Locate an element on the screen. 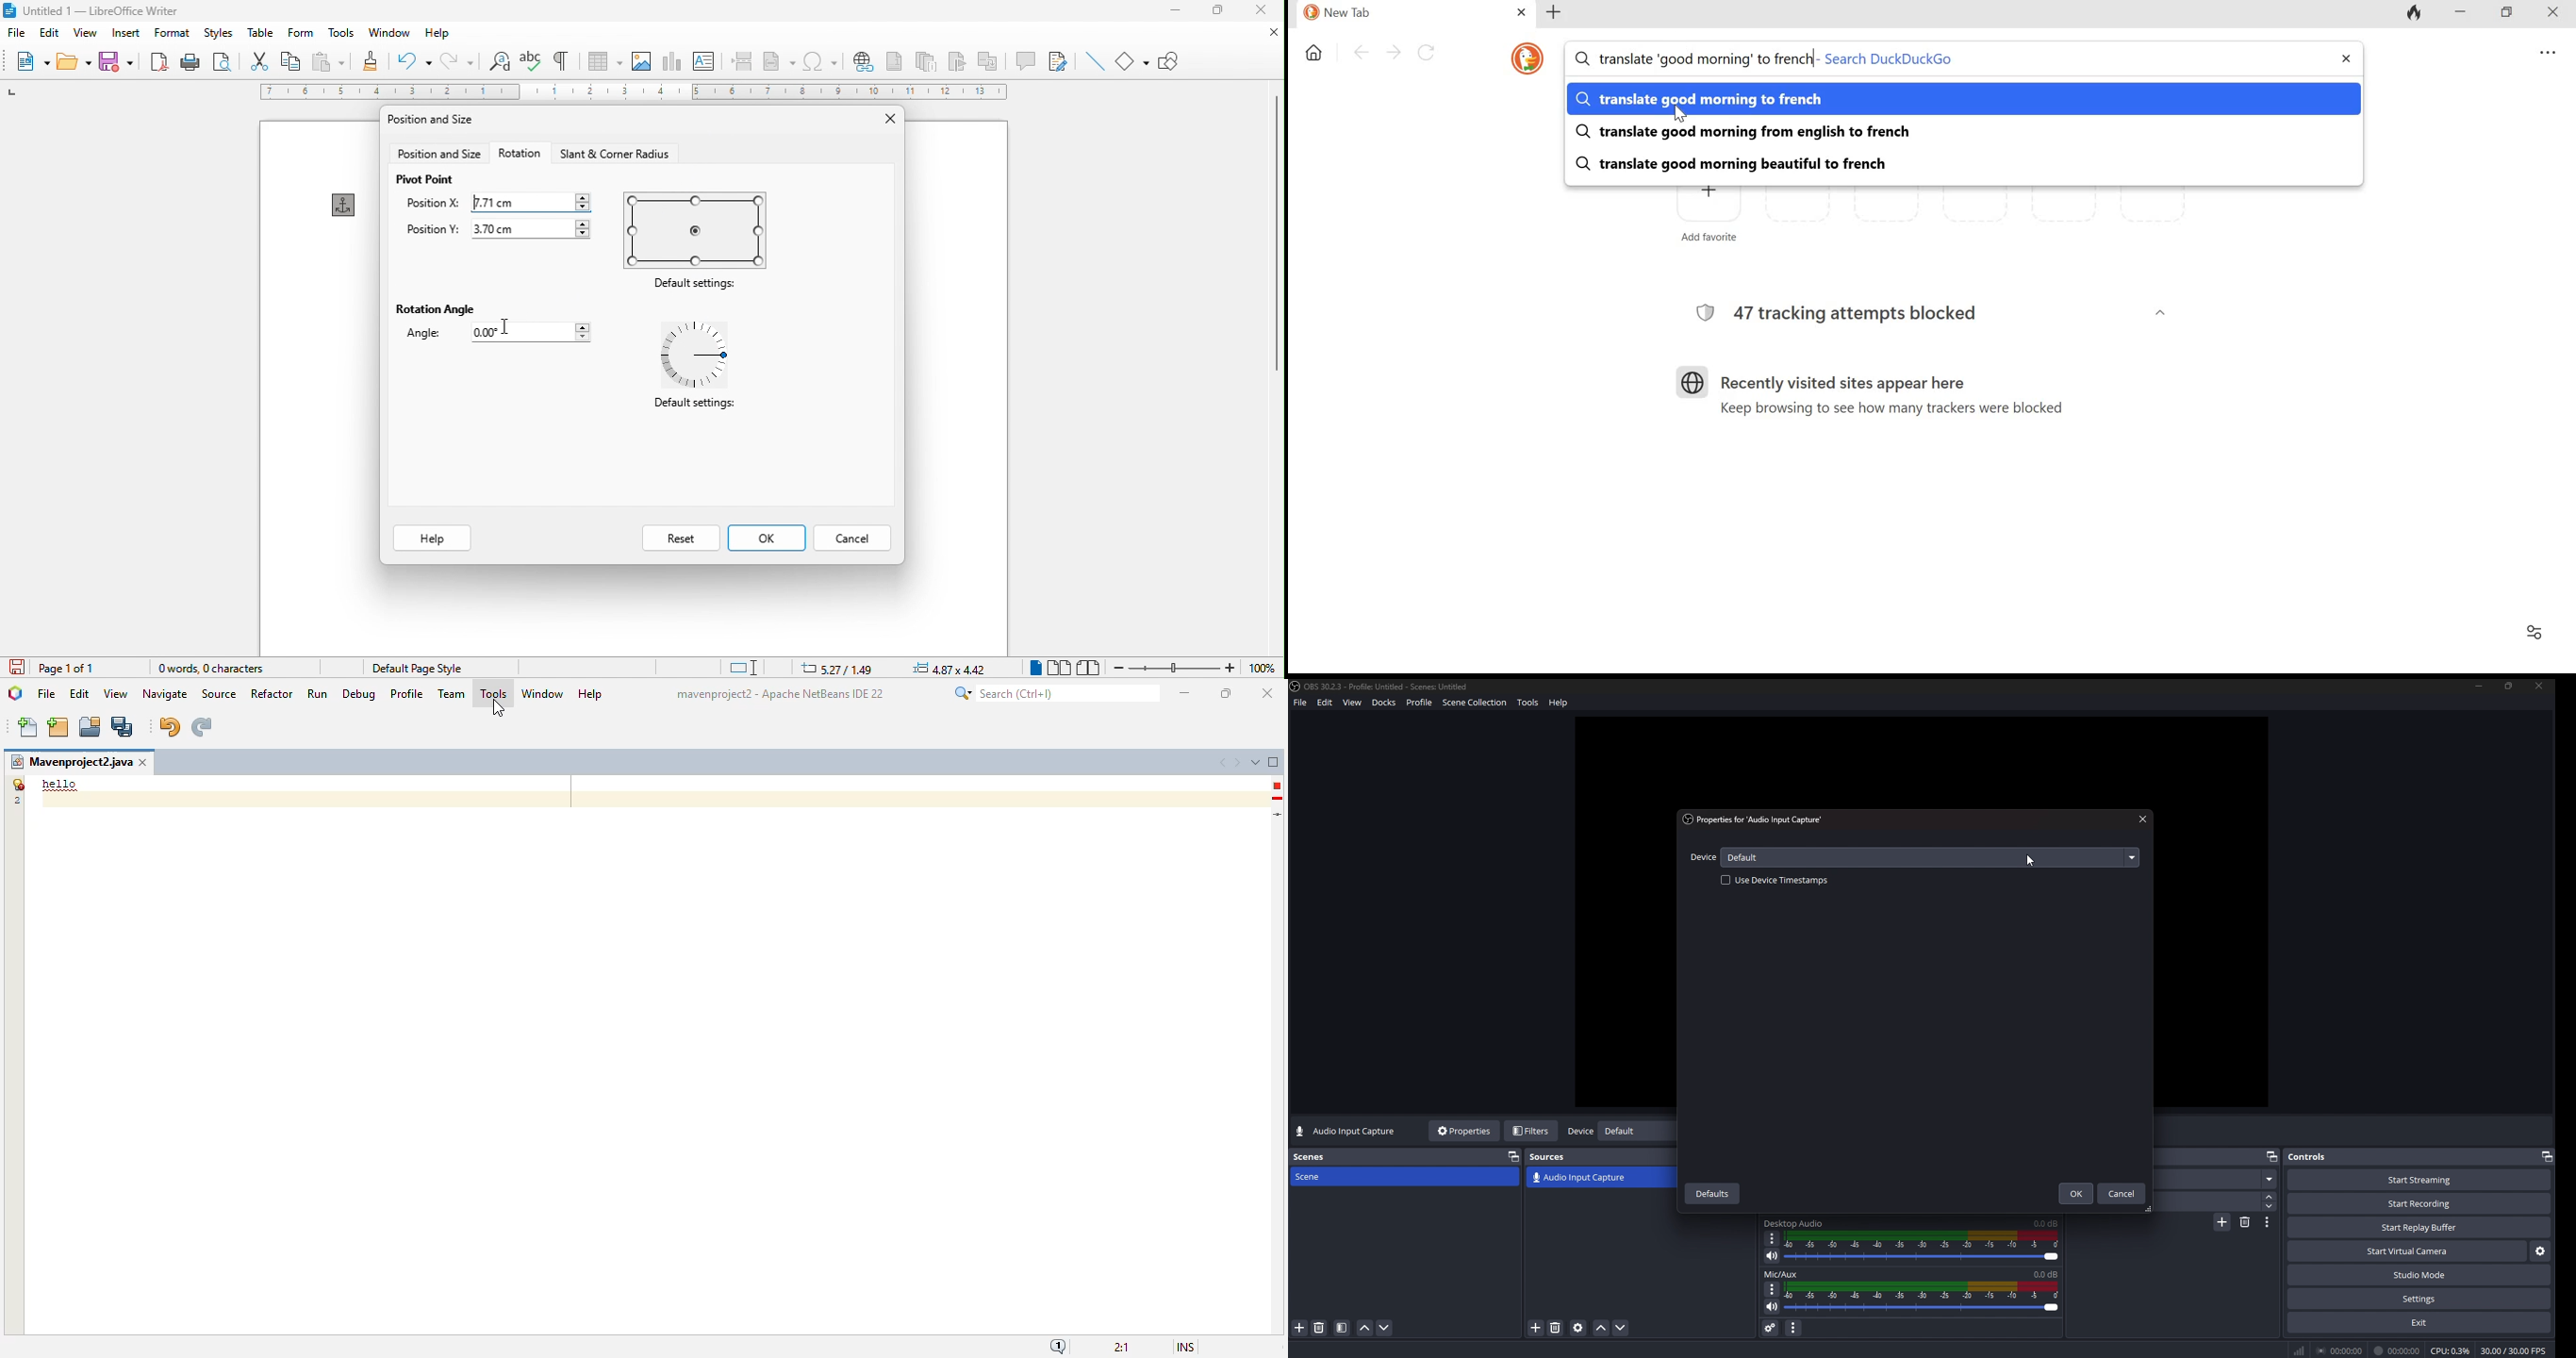  scene transitions is located at coordinates (1579, 1178).